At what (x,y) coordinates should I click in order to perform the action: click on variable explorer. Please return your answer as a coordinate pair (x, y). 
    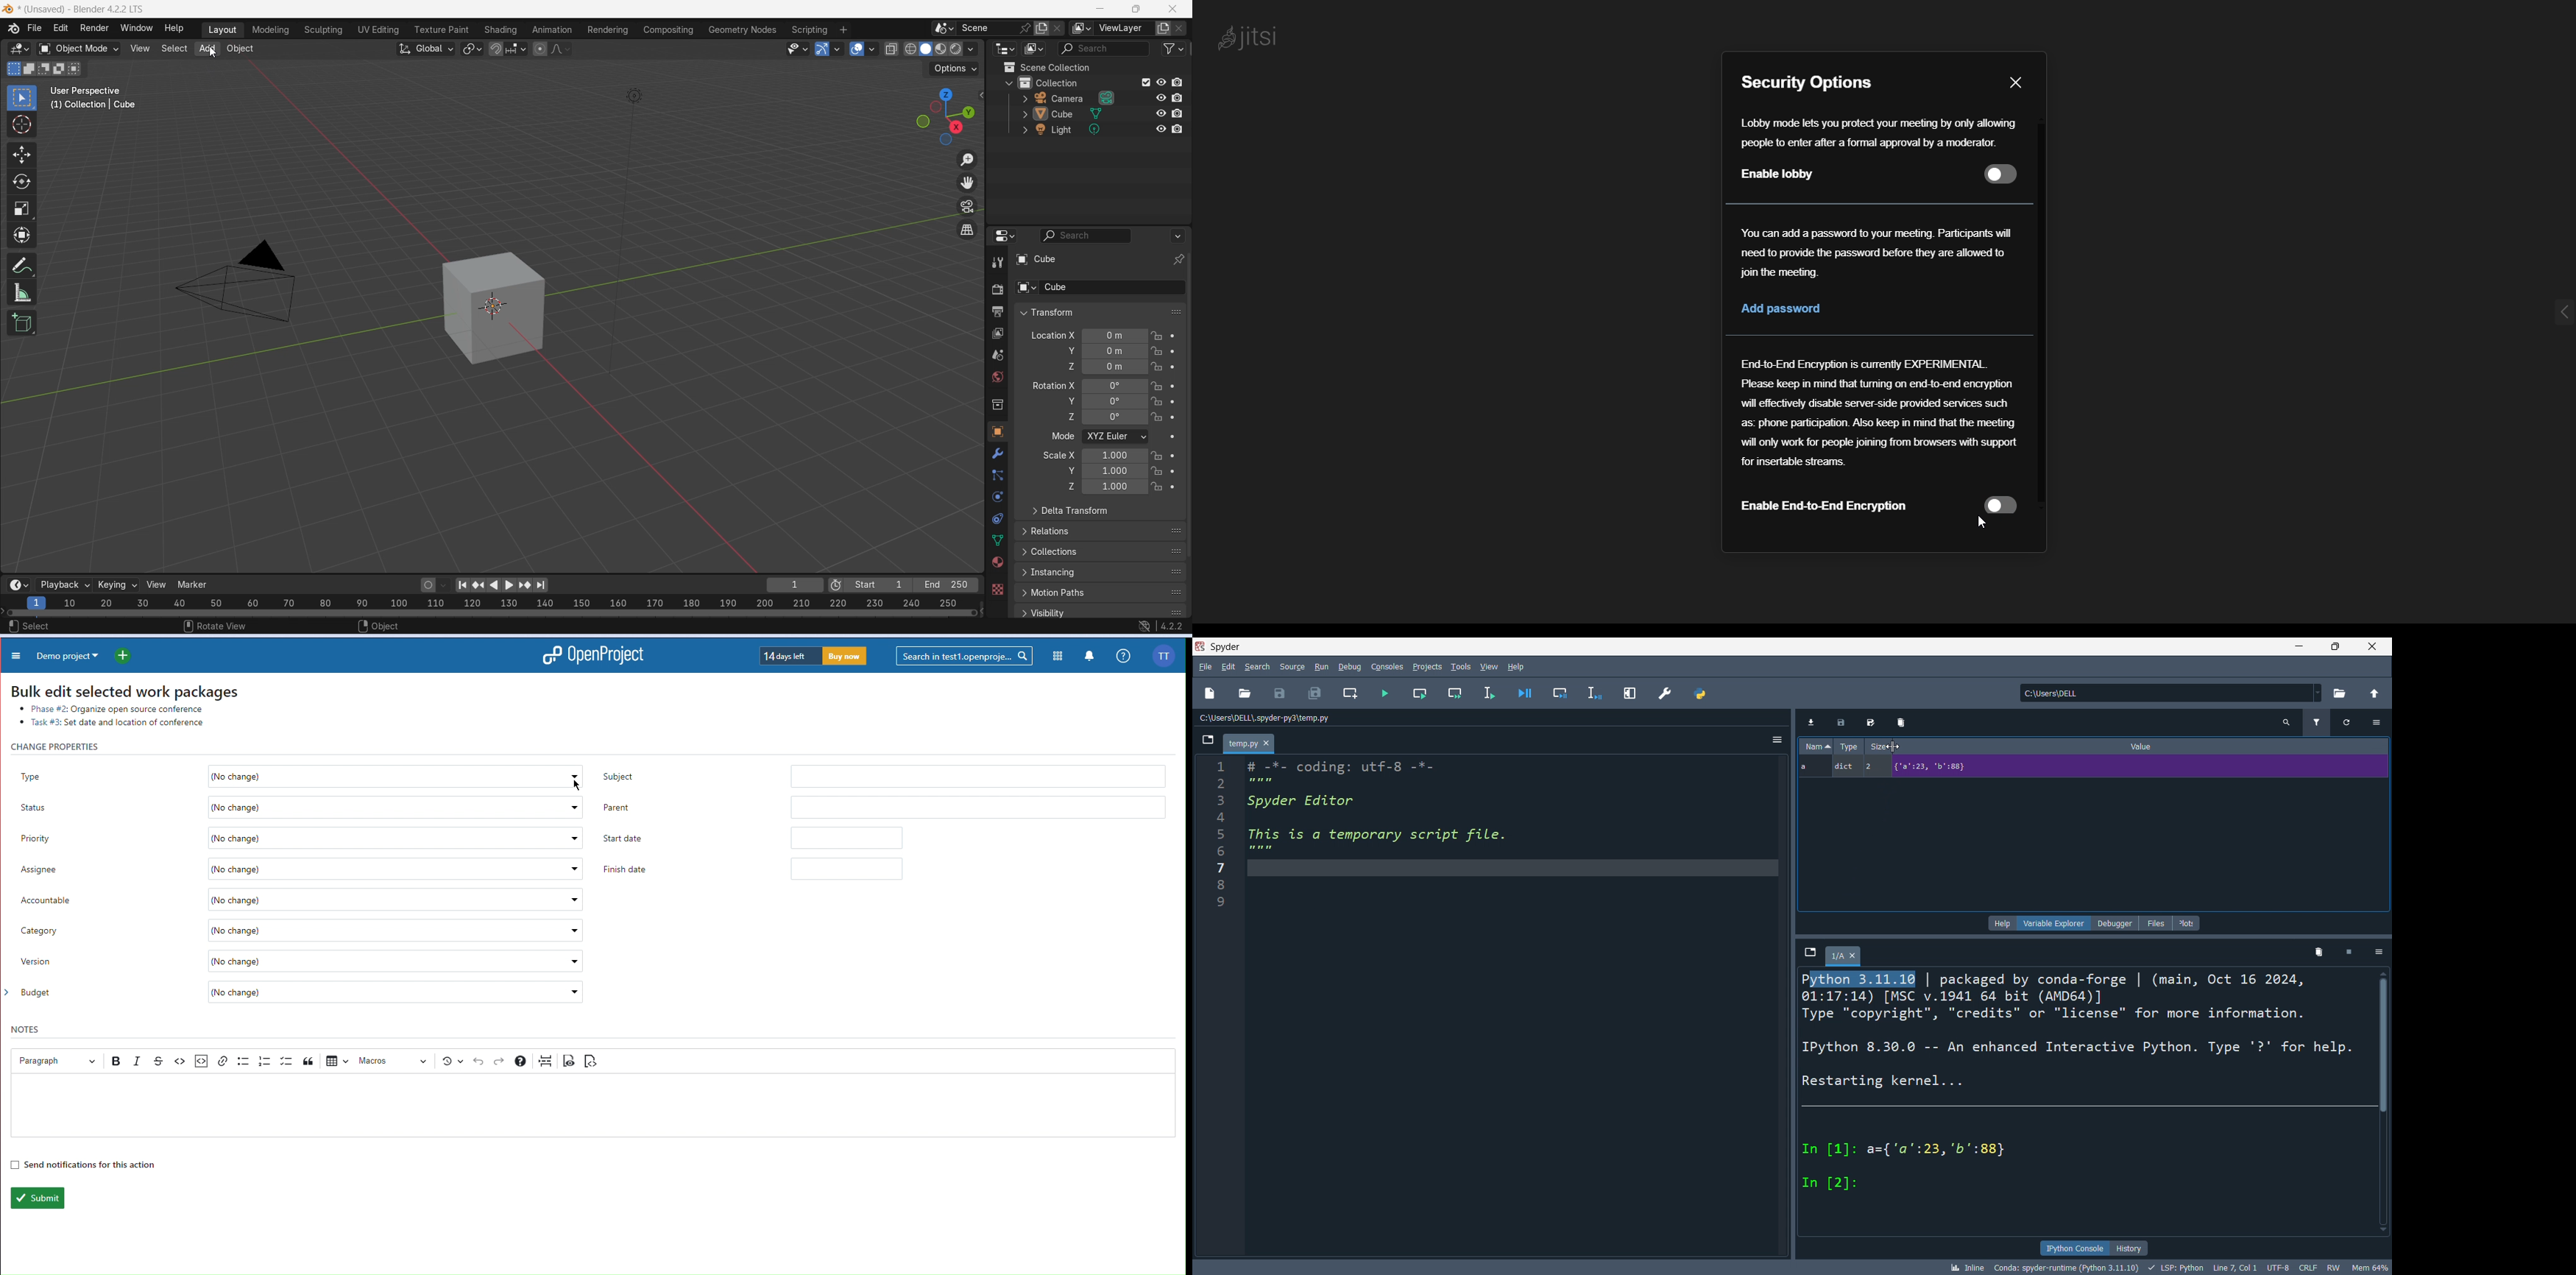
    Looking at the image, I should click on (2053, 922).